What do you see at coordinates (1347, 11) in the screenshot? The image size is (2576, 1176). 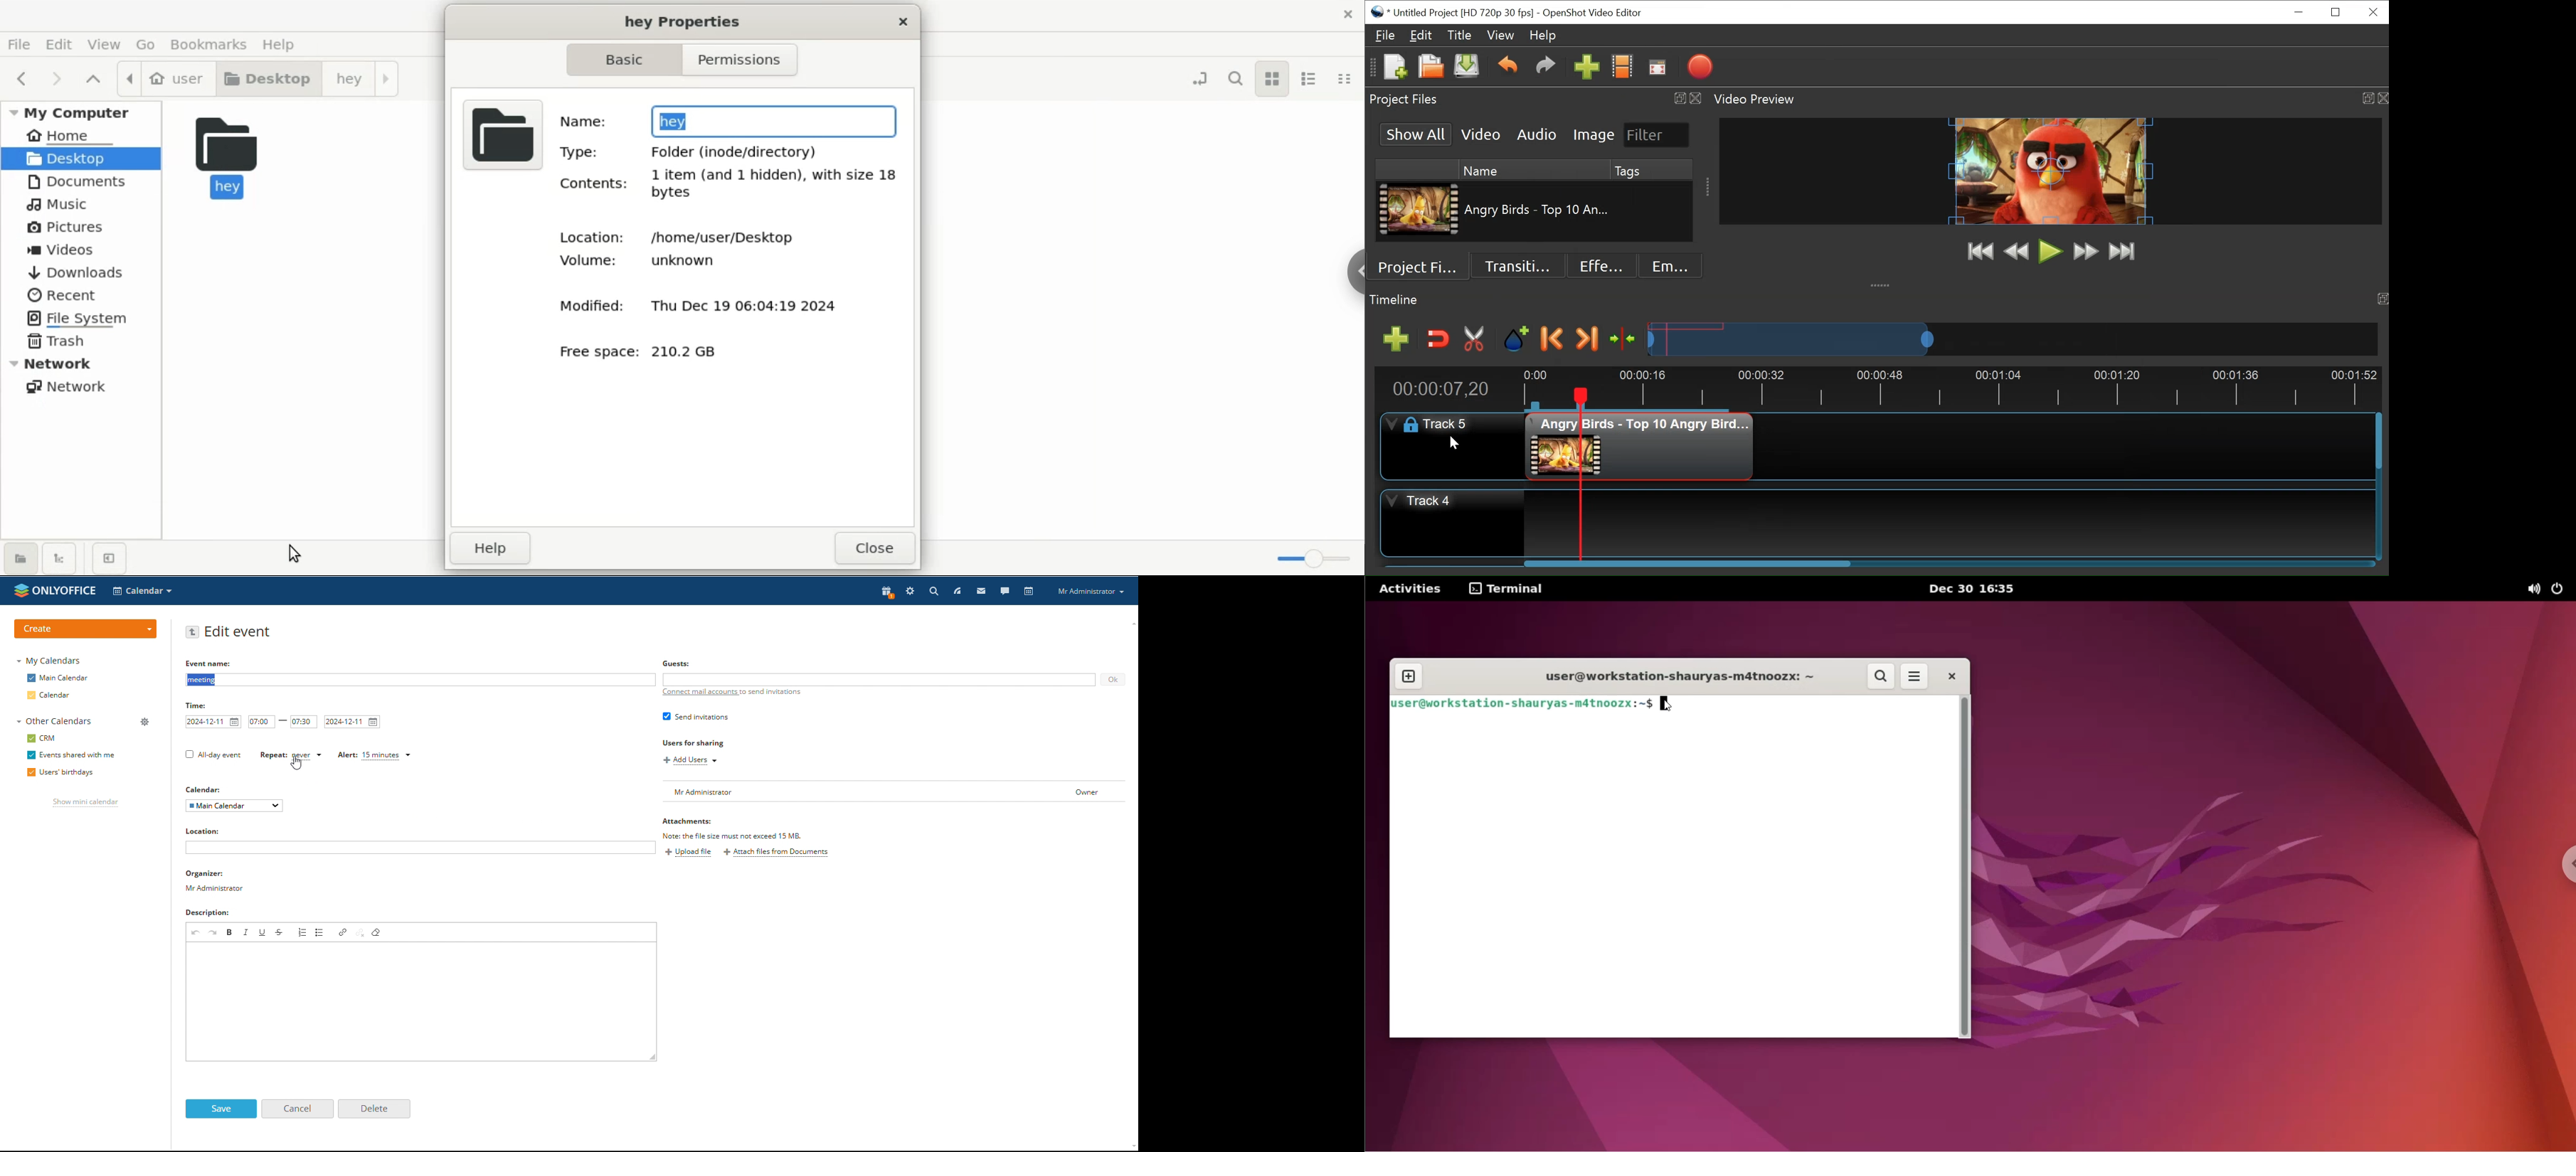 I see `close` at bounding box center [1347, 11].